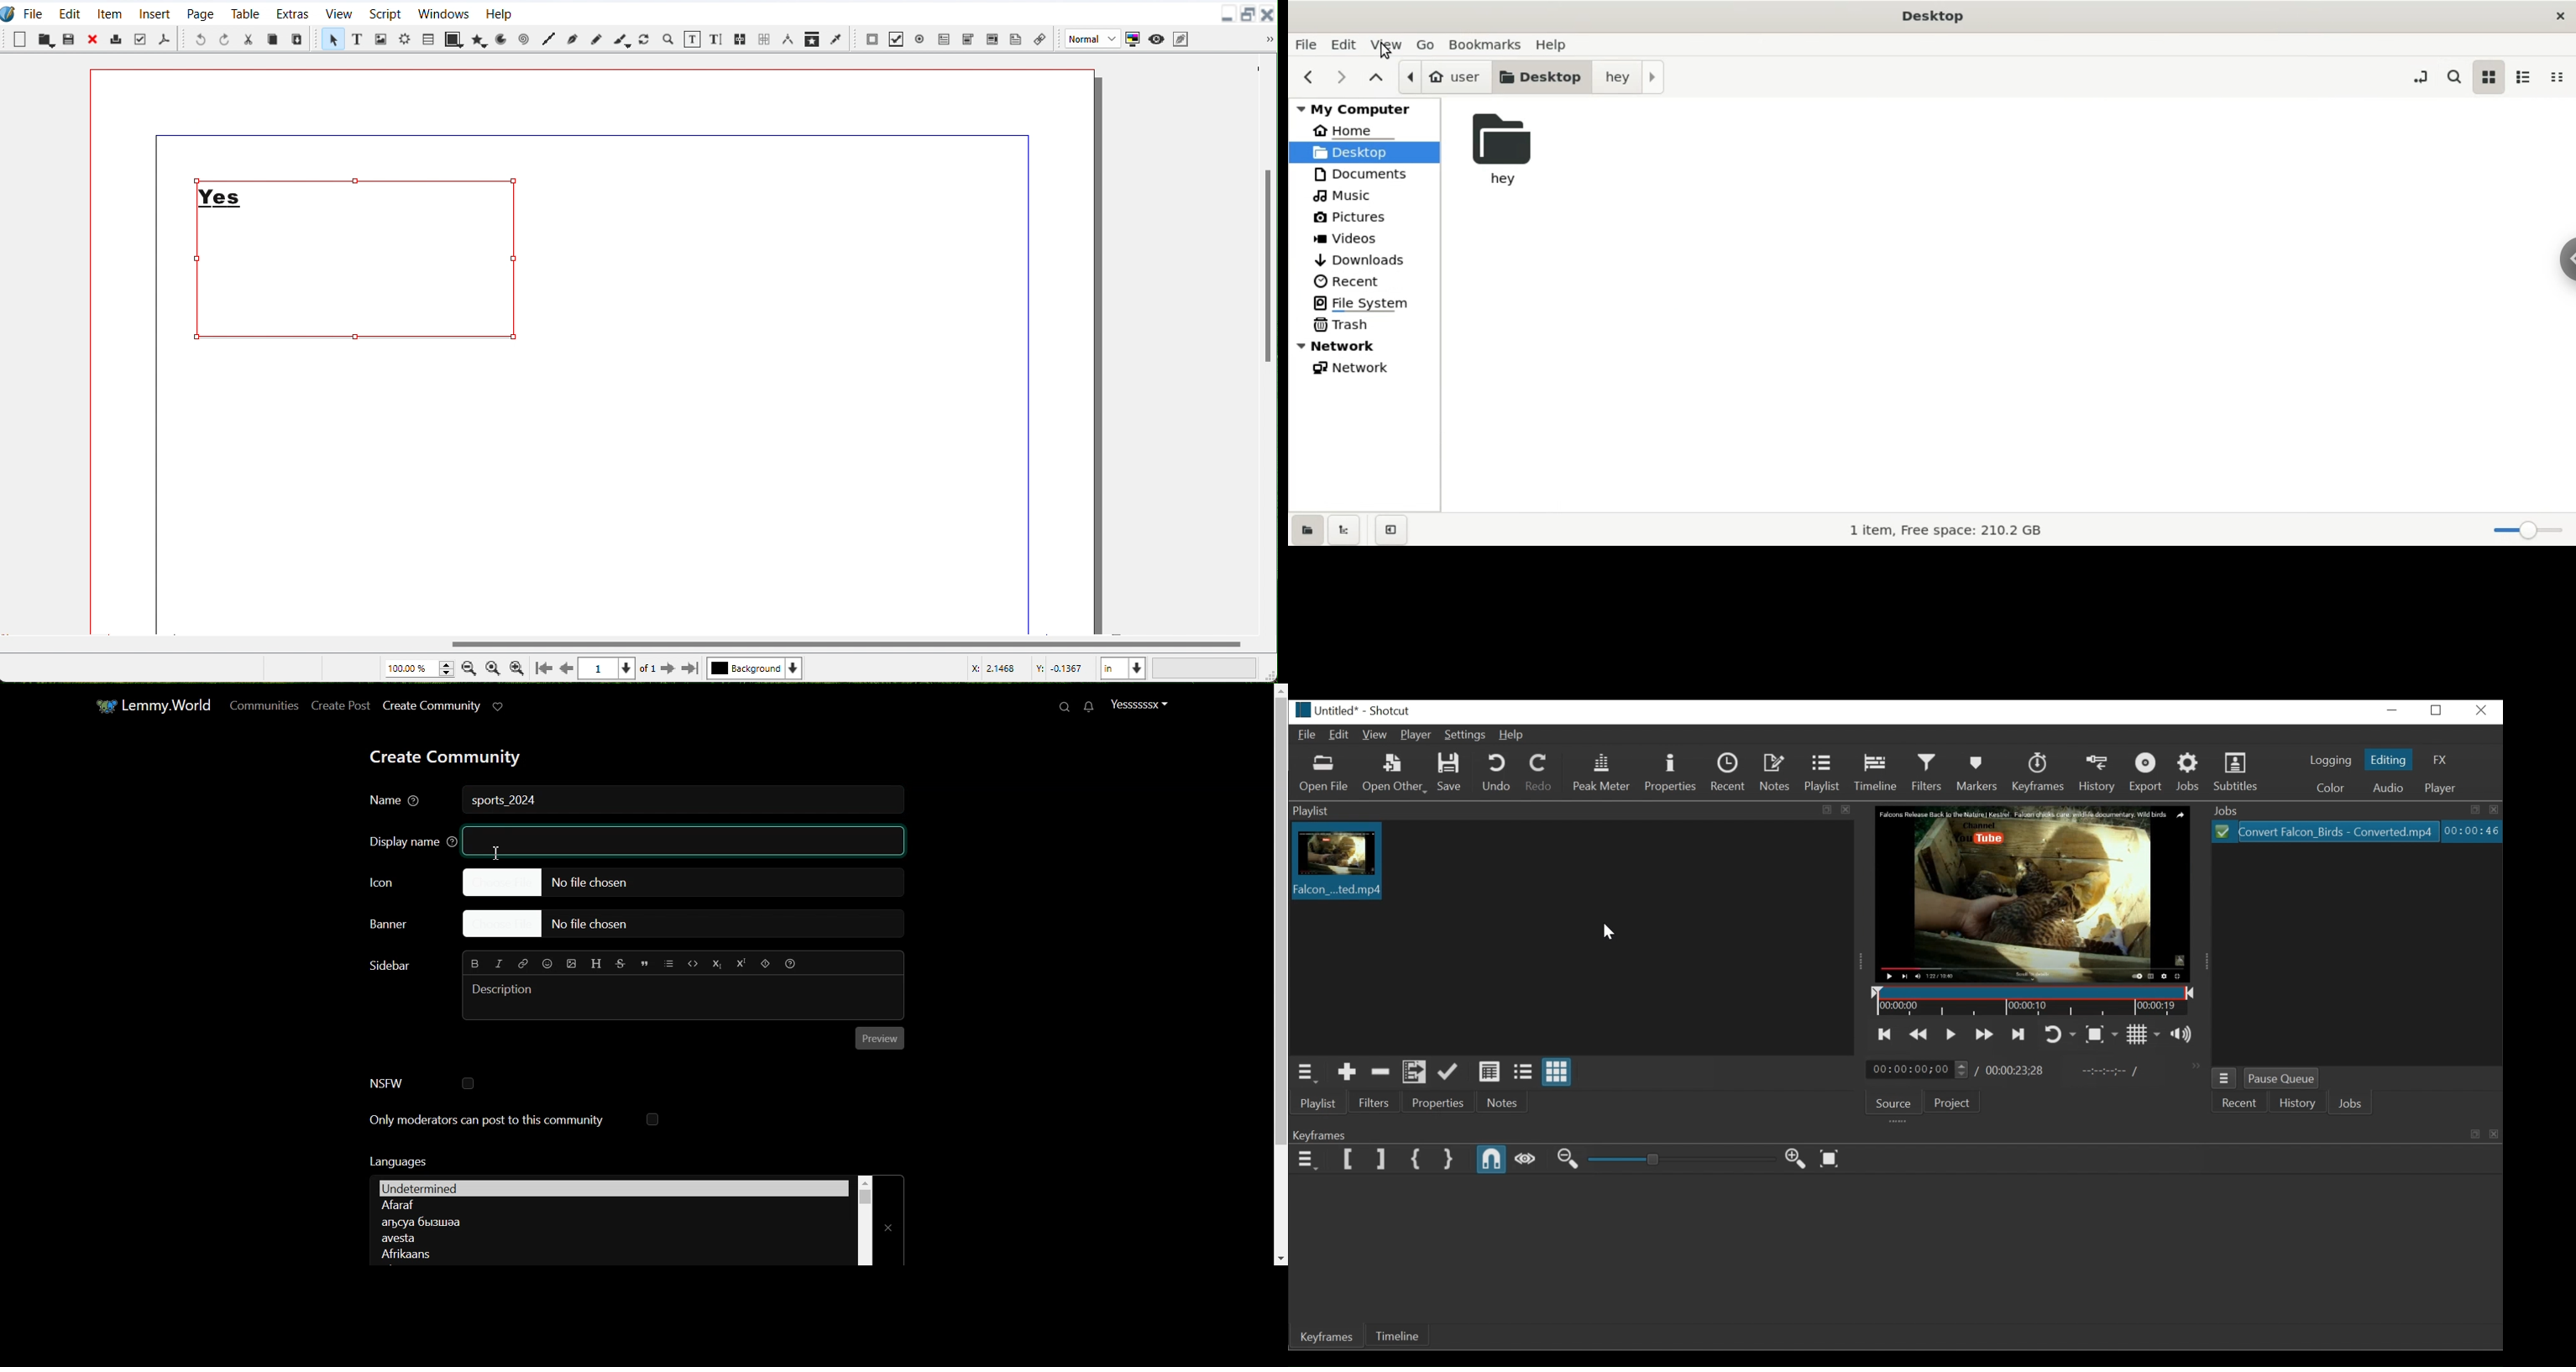 This screenshot has height=1372, width=2576. I want to click on Zoom in or out, so click(669, 39).